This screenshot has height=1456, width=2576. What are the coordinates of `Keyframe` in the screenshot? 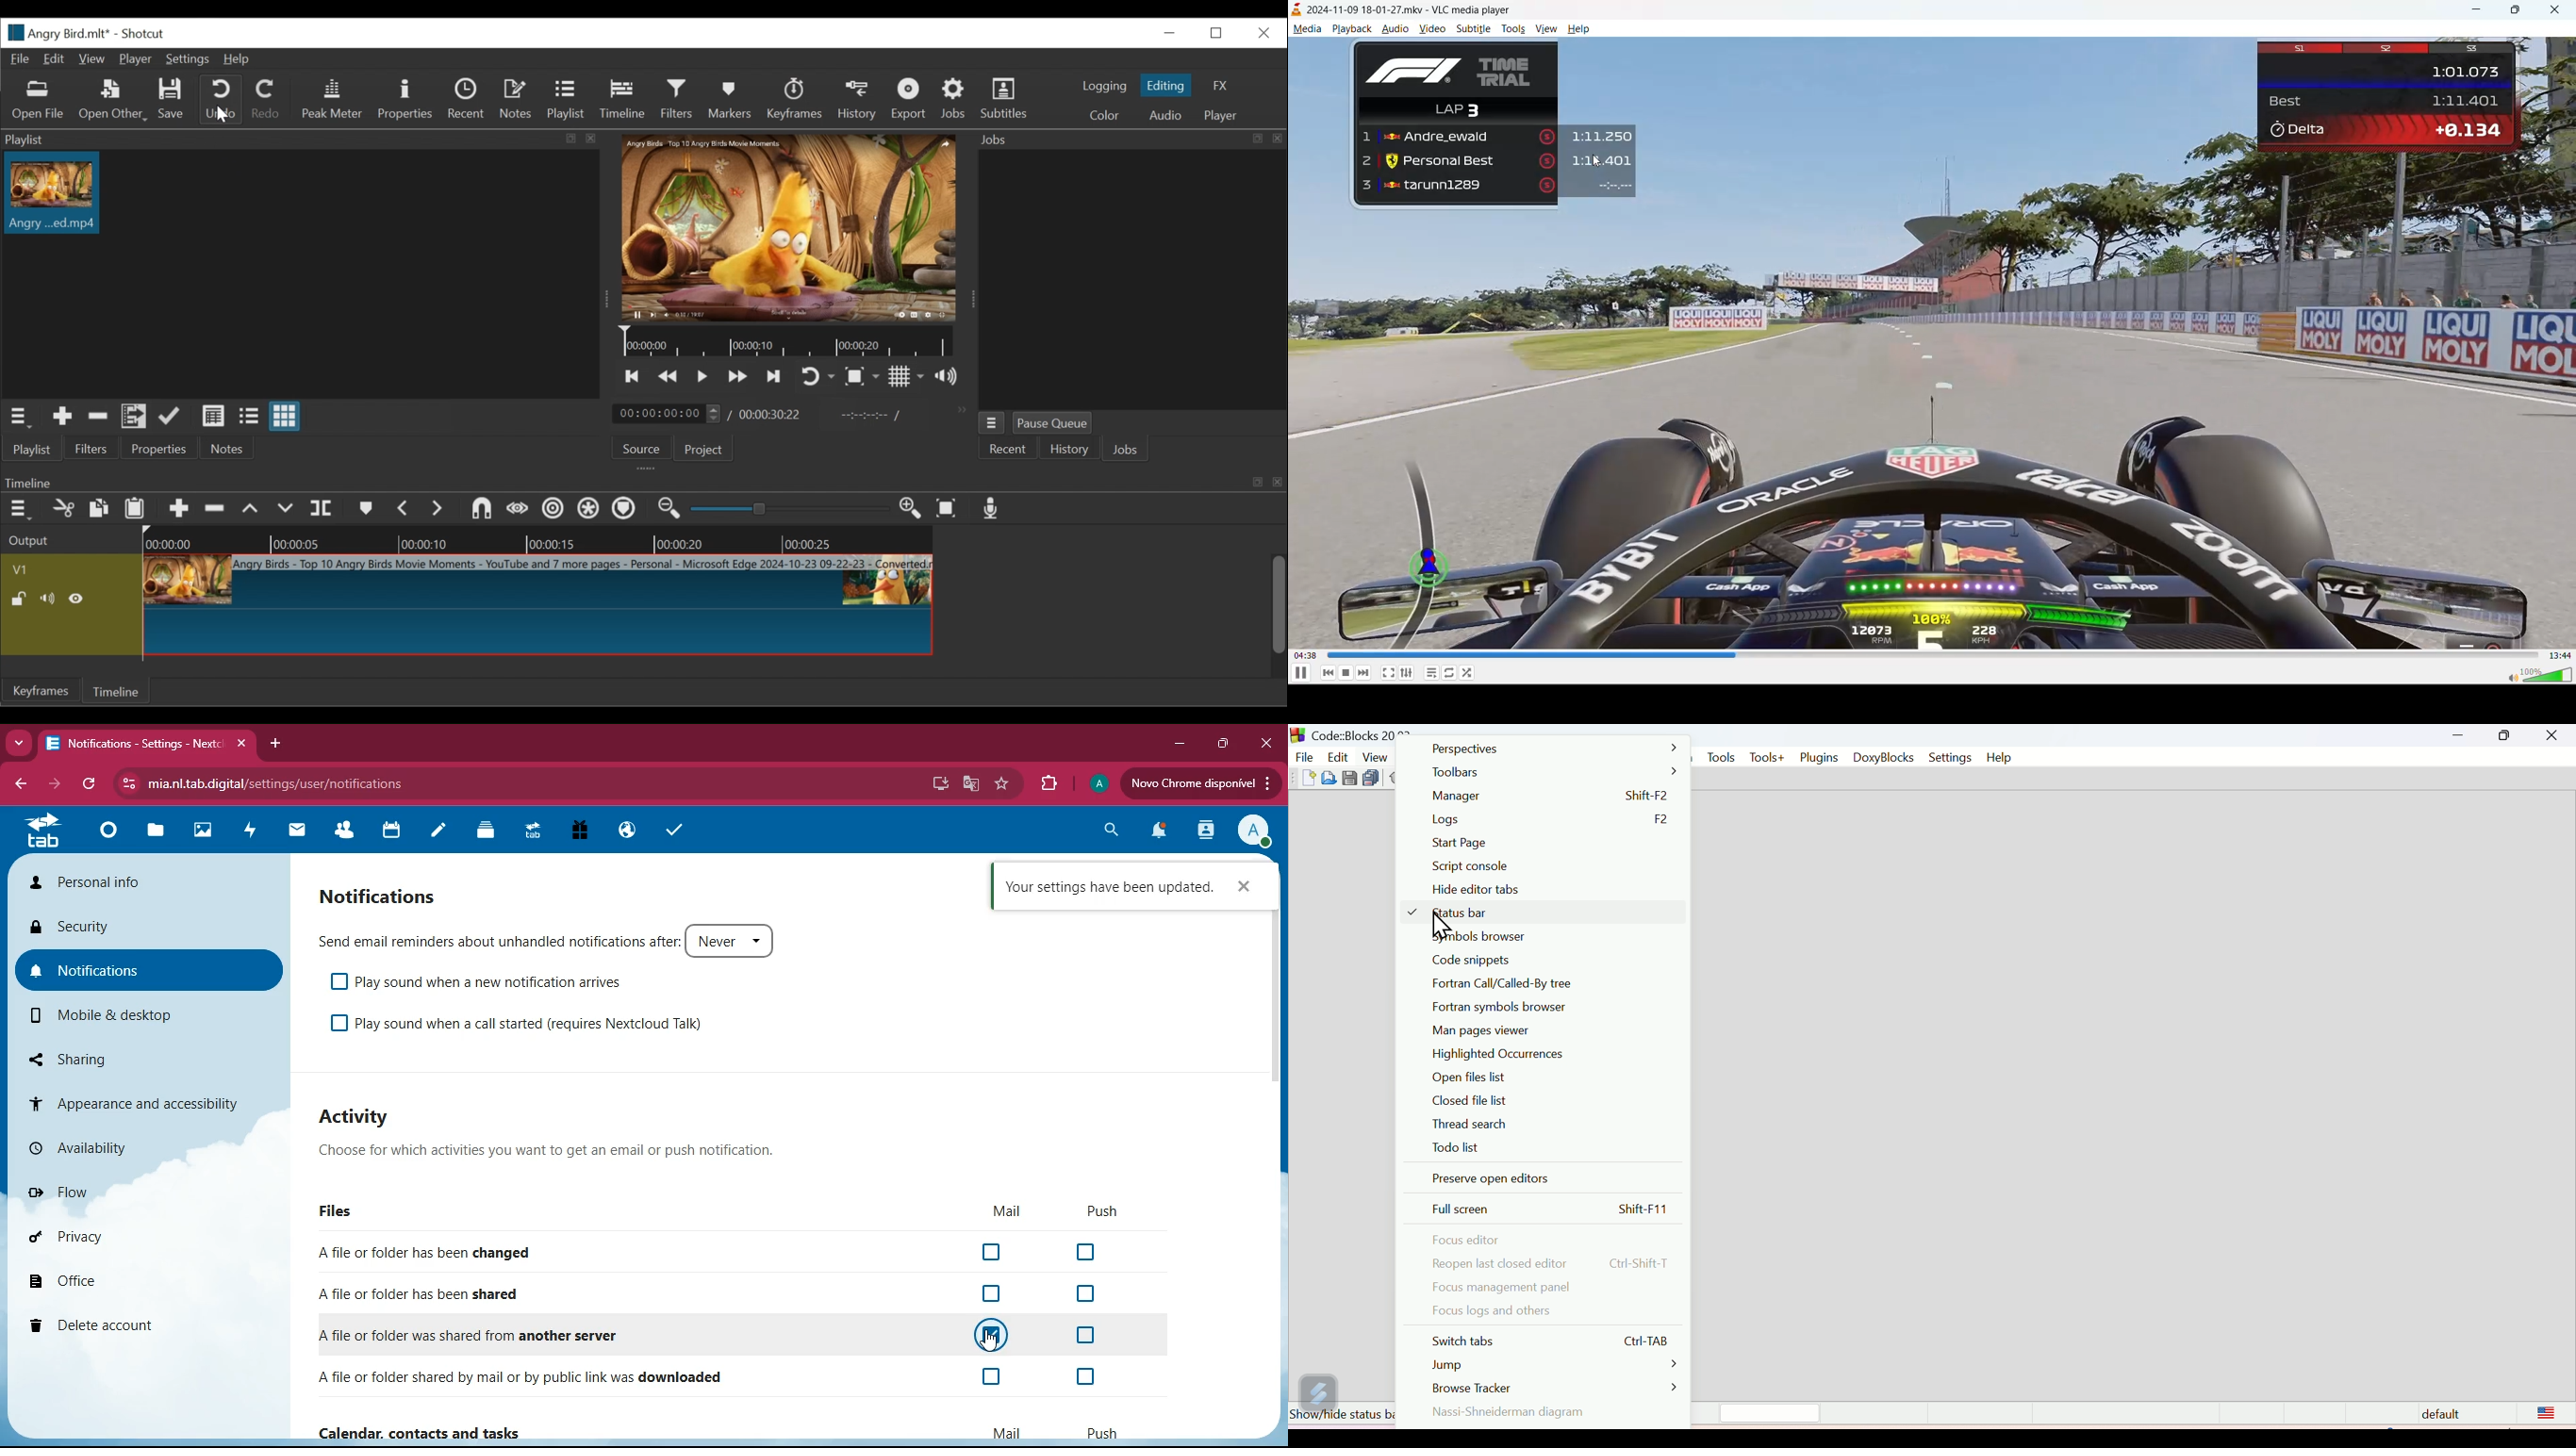 It's located at (40, 692).